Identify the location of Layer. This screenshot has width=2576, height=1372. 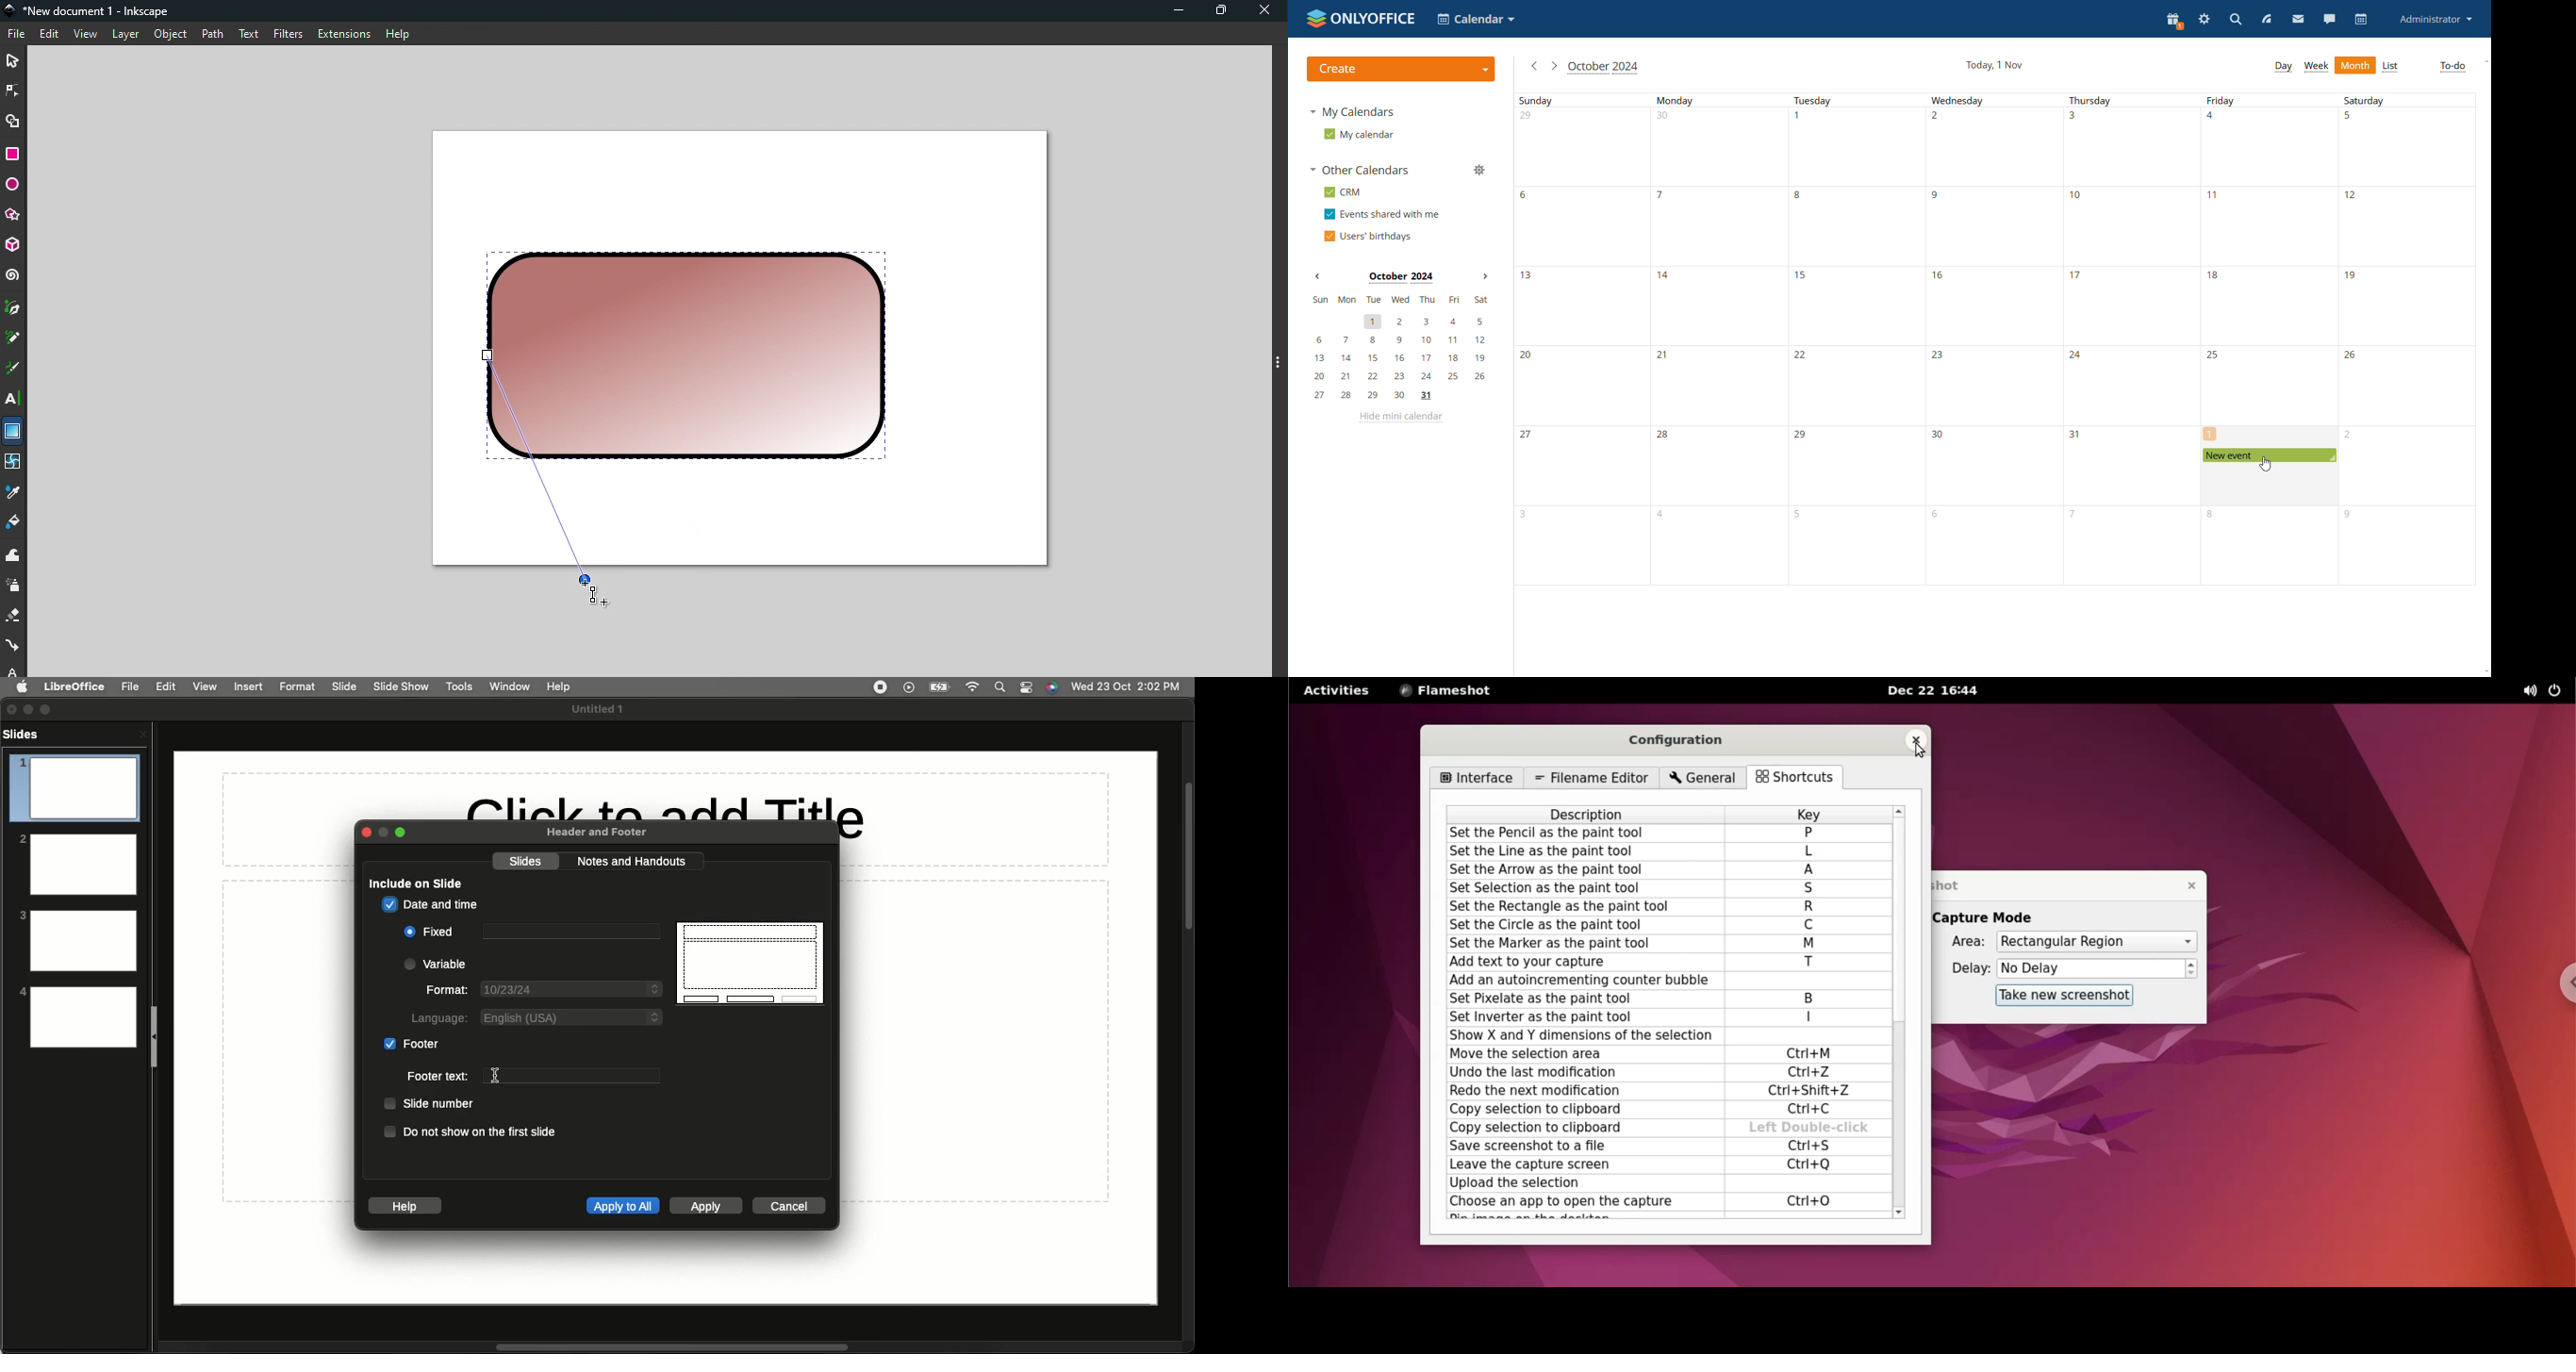
(125, 35).